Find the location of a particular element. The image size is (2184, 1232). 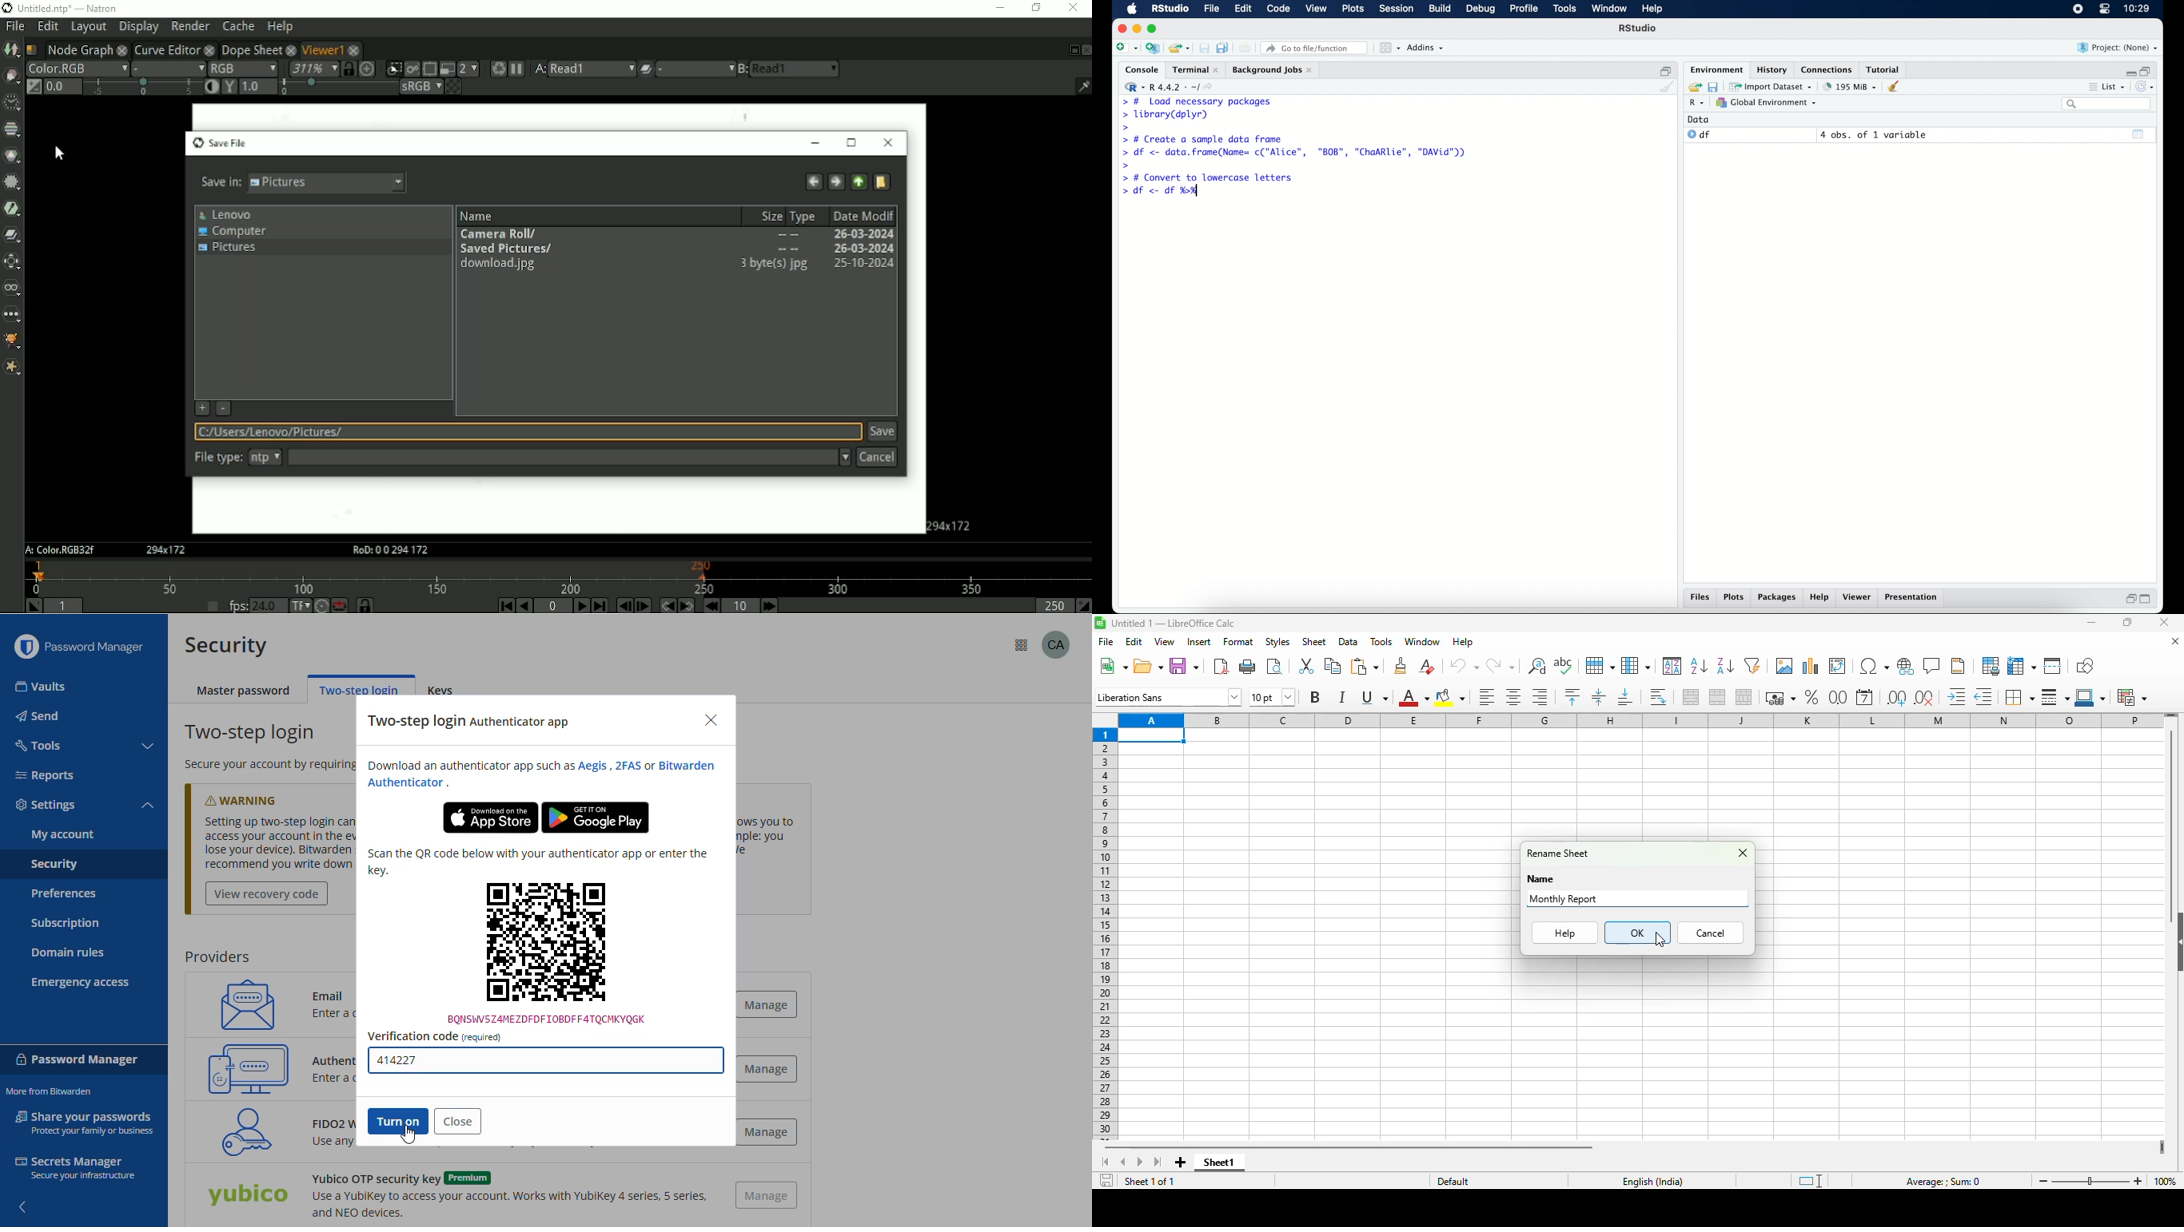

save is located at coordinates (1204, 48).